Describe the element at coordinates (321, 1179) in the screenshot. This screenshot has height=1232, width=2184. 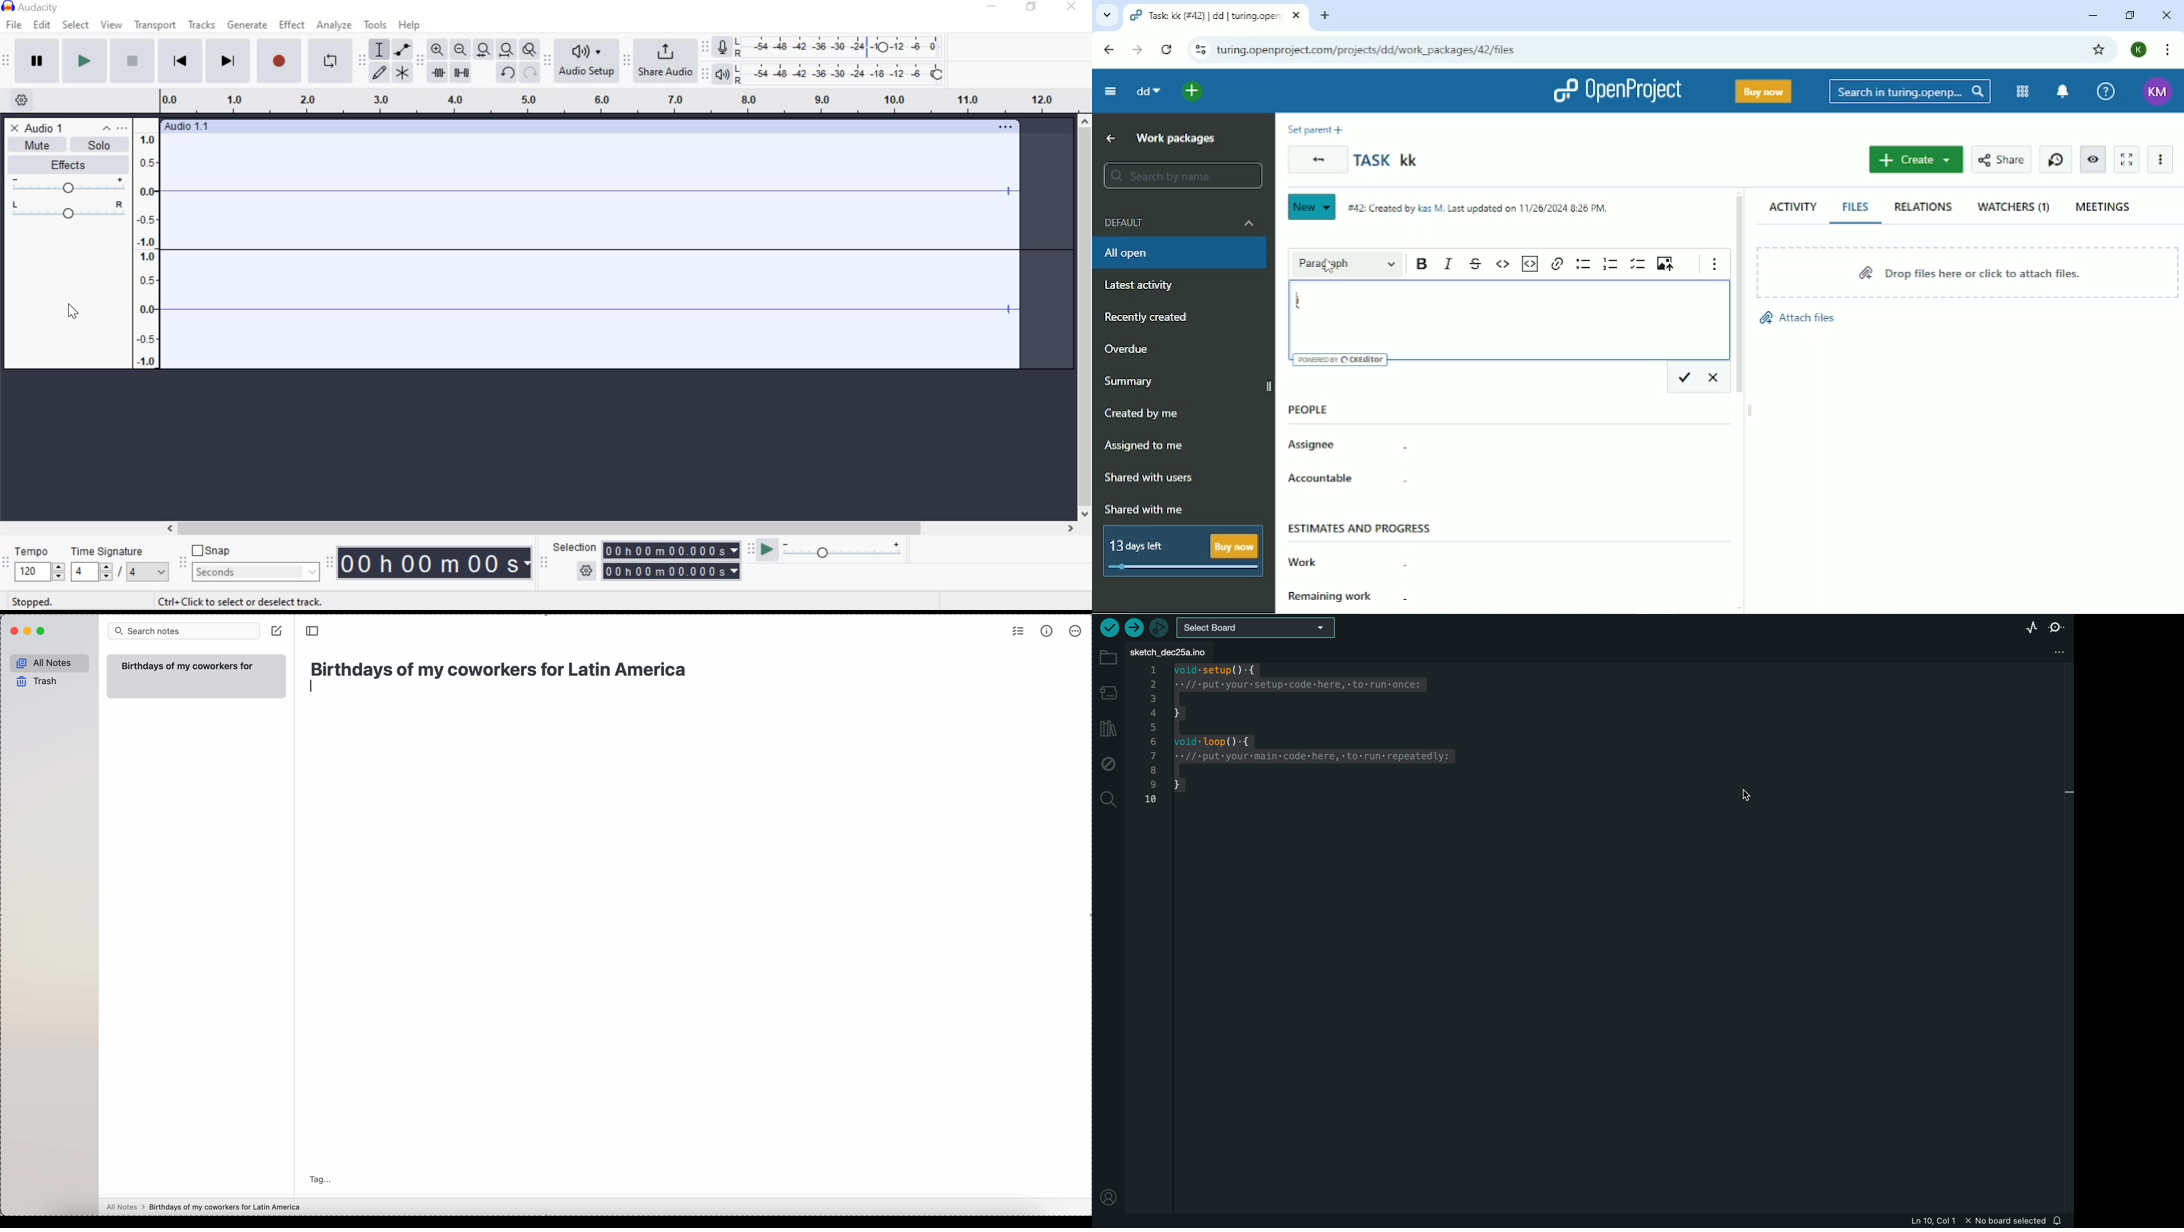
I see `tag` at that location.